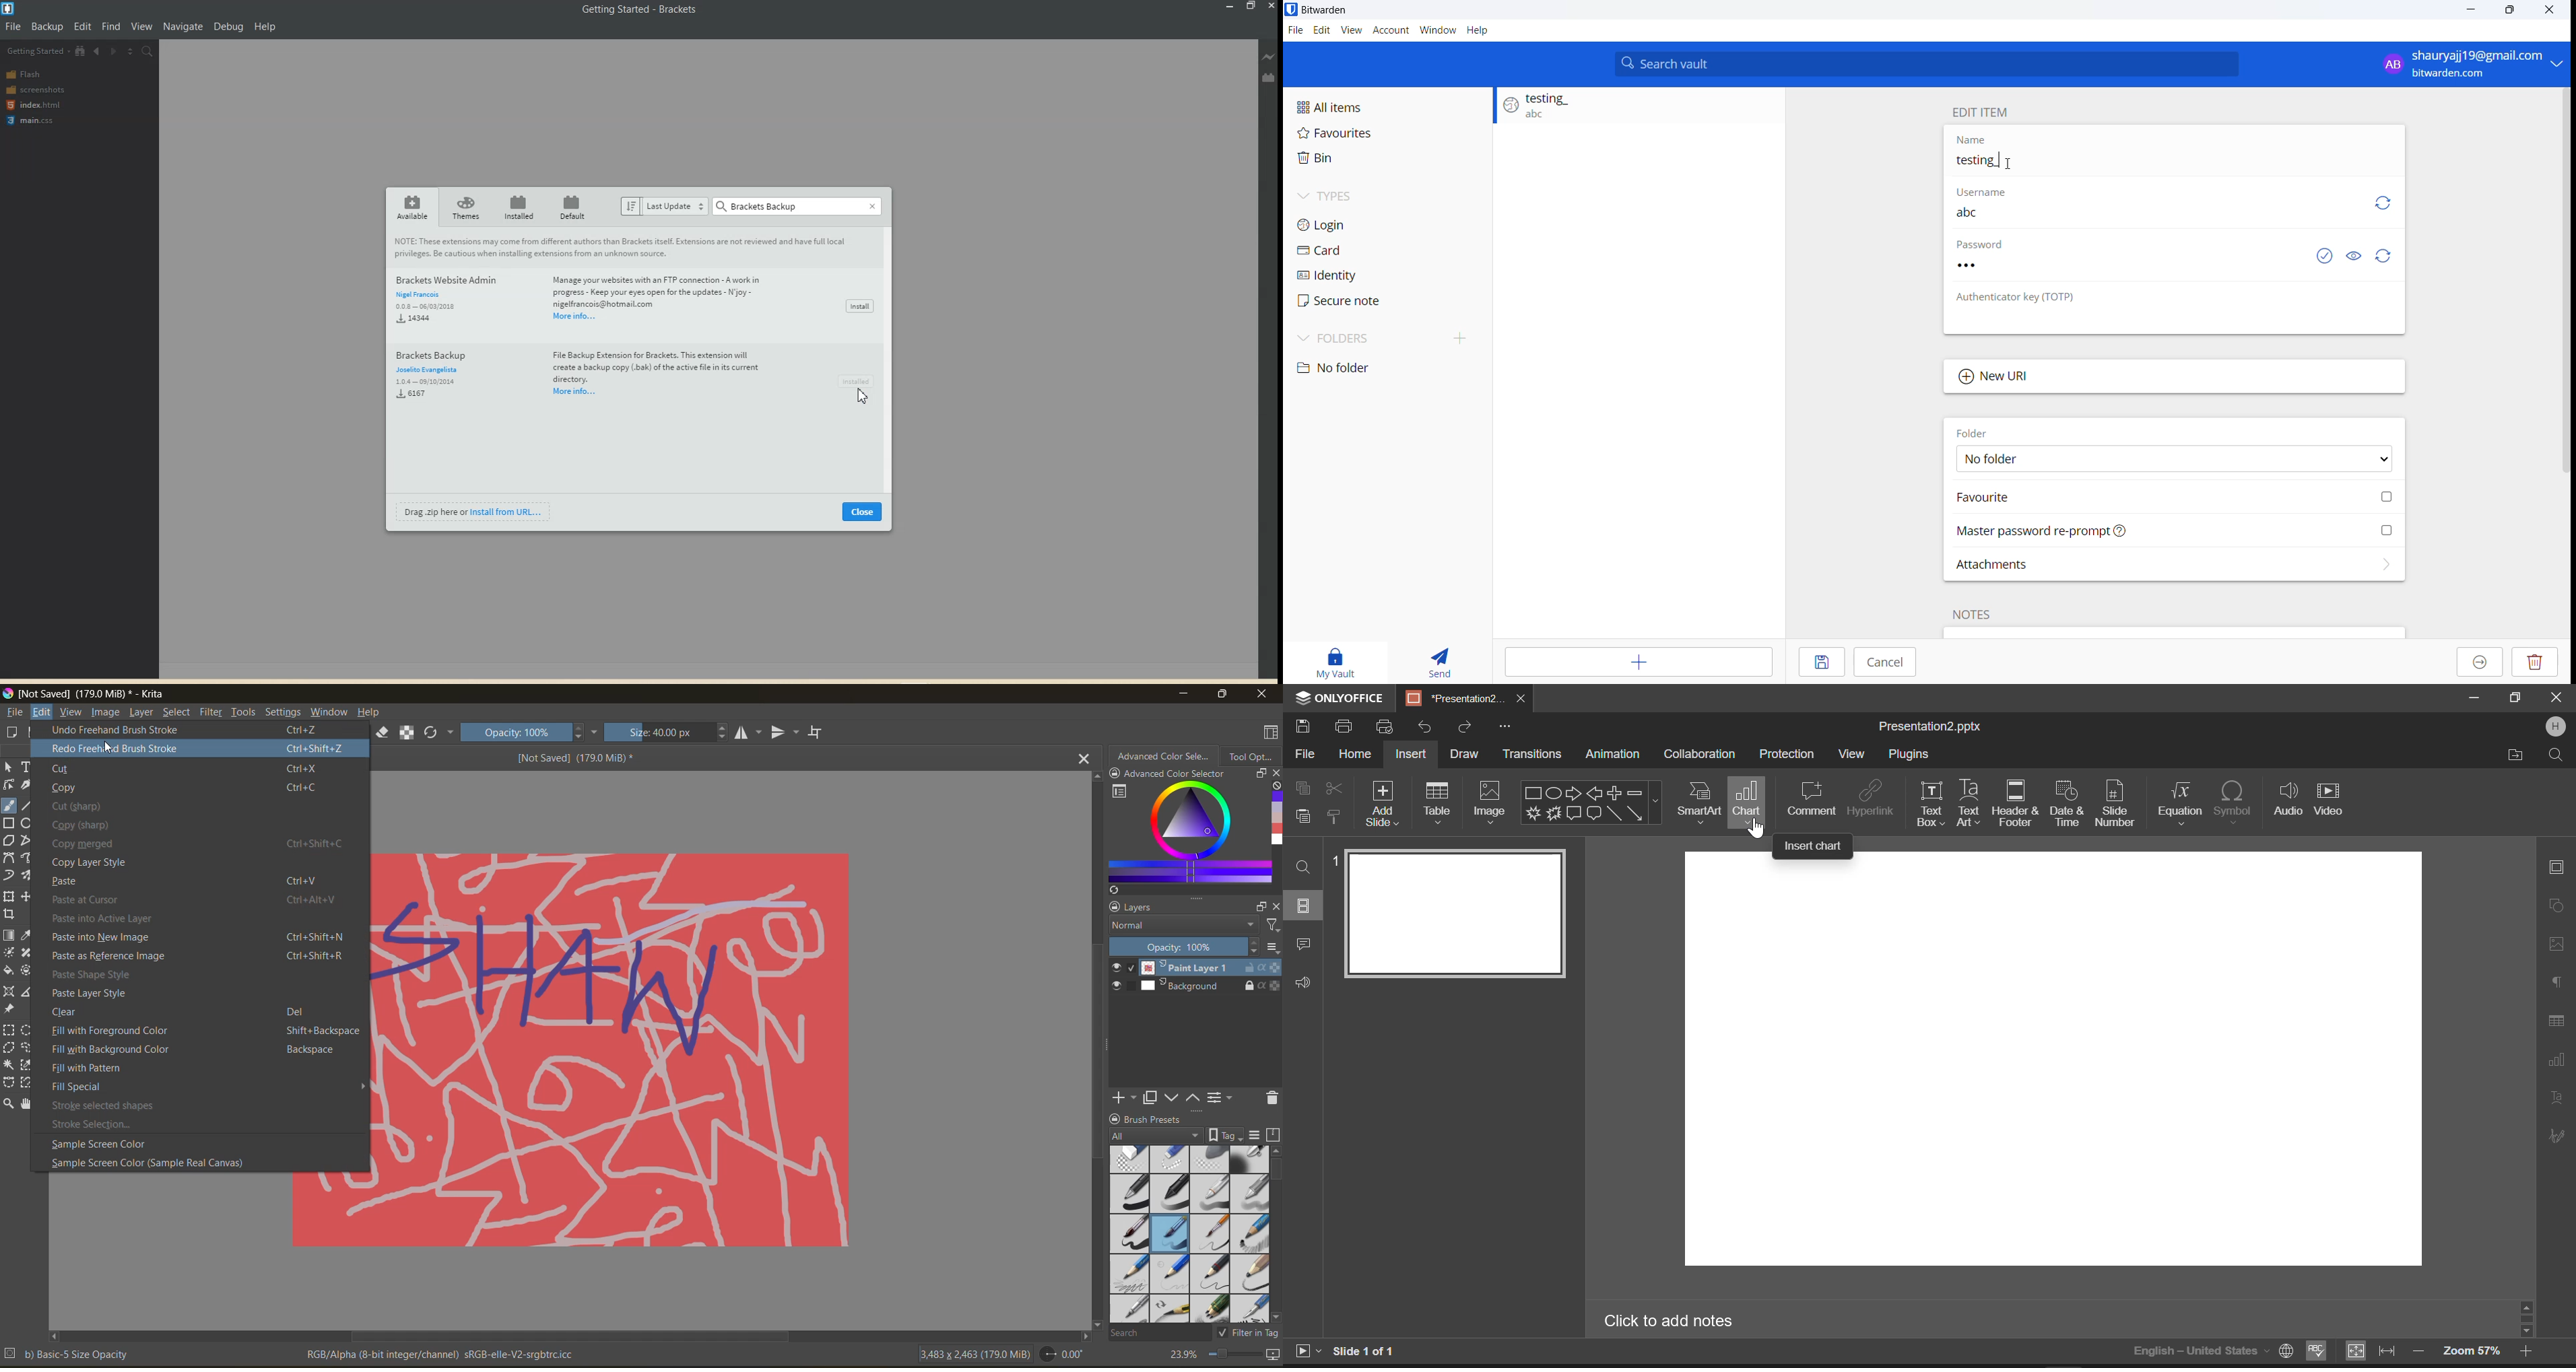 The image size is (2576, 1372). I want to click on wrap around mode, so click(817, 732).